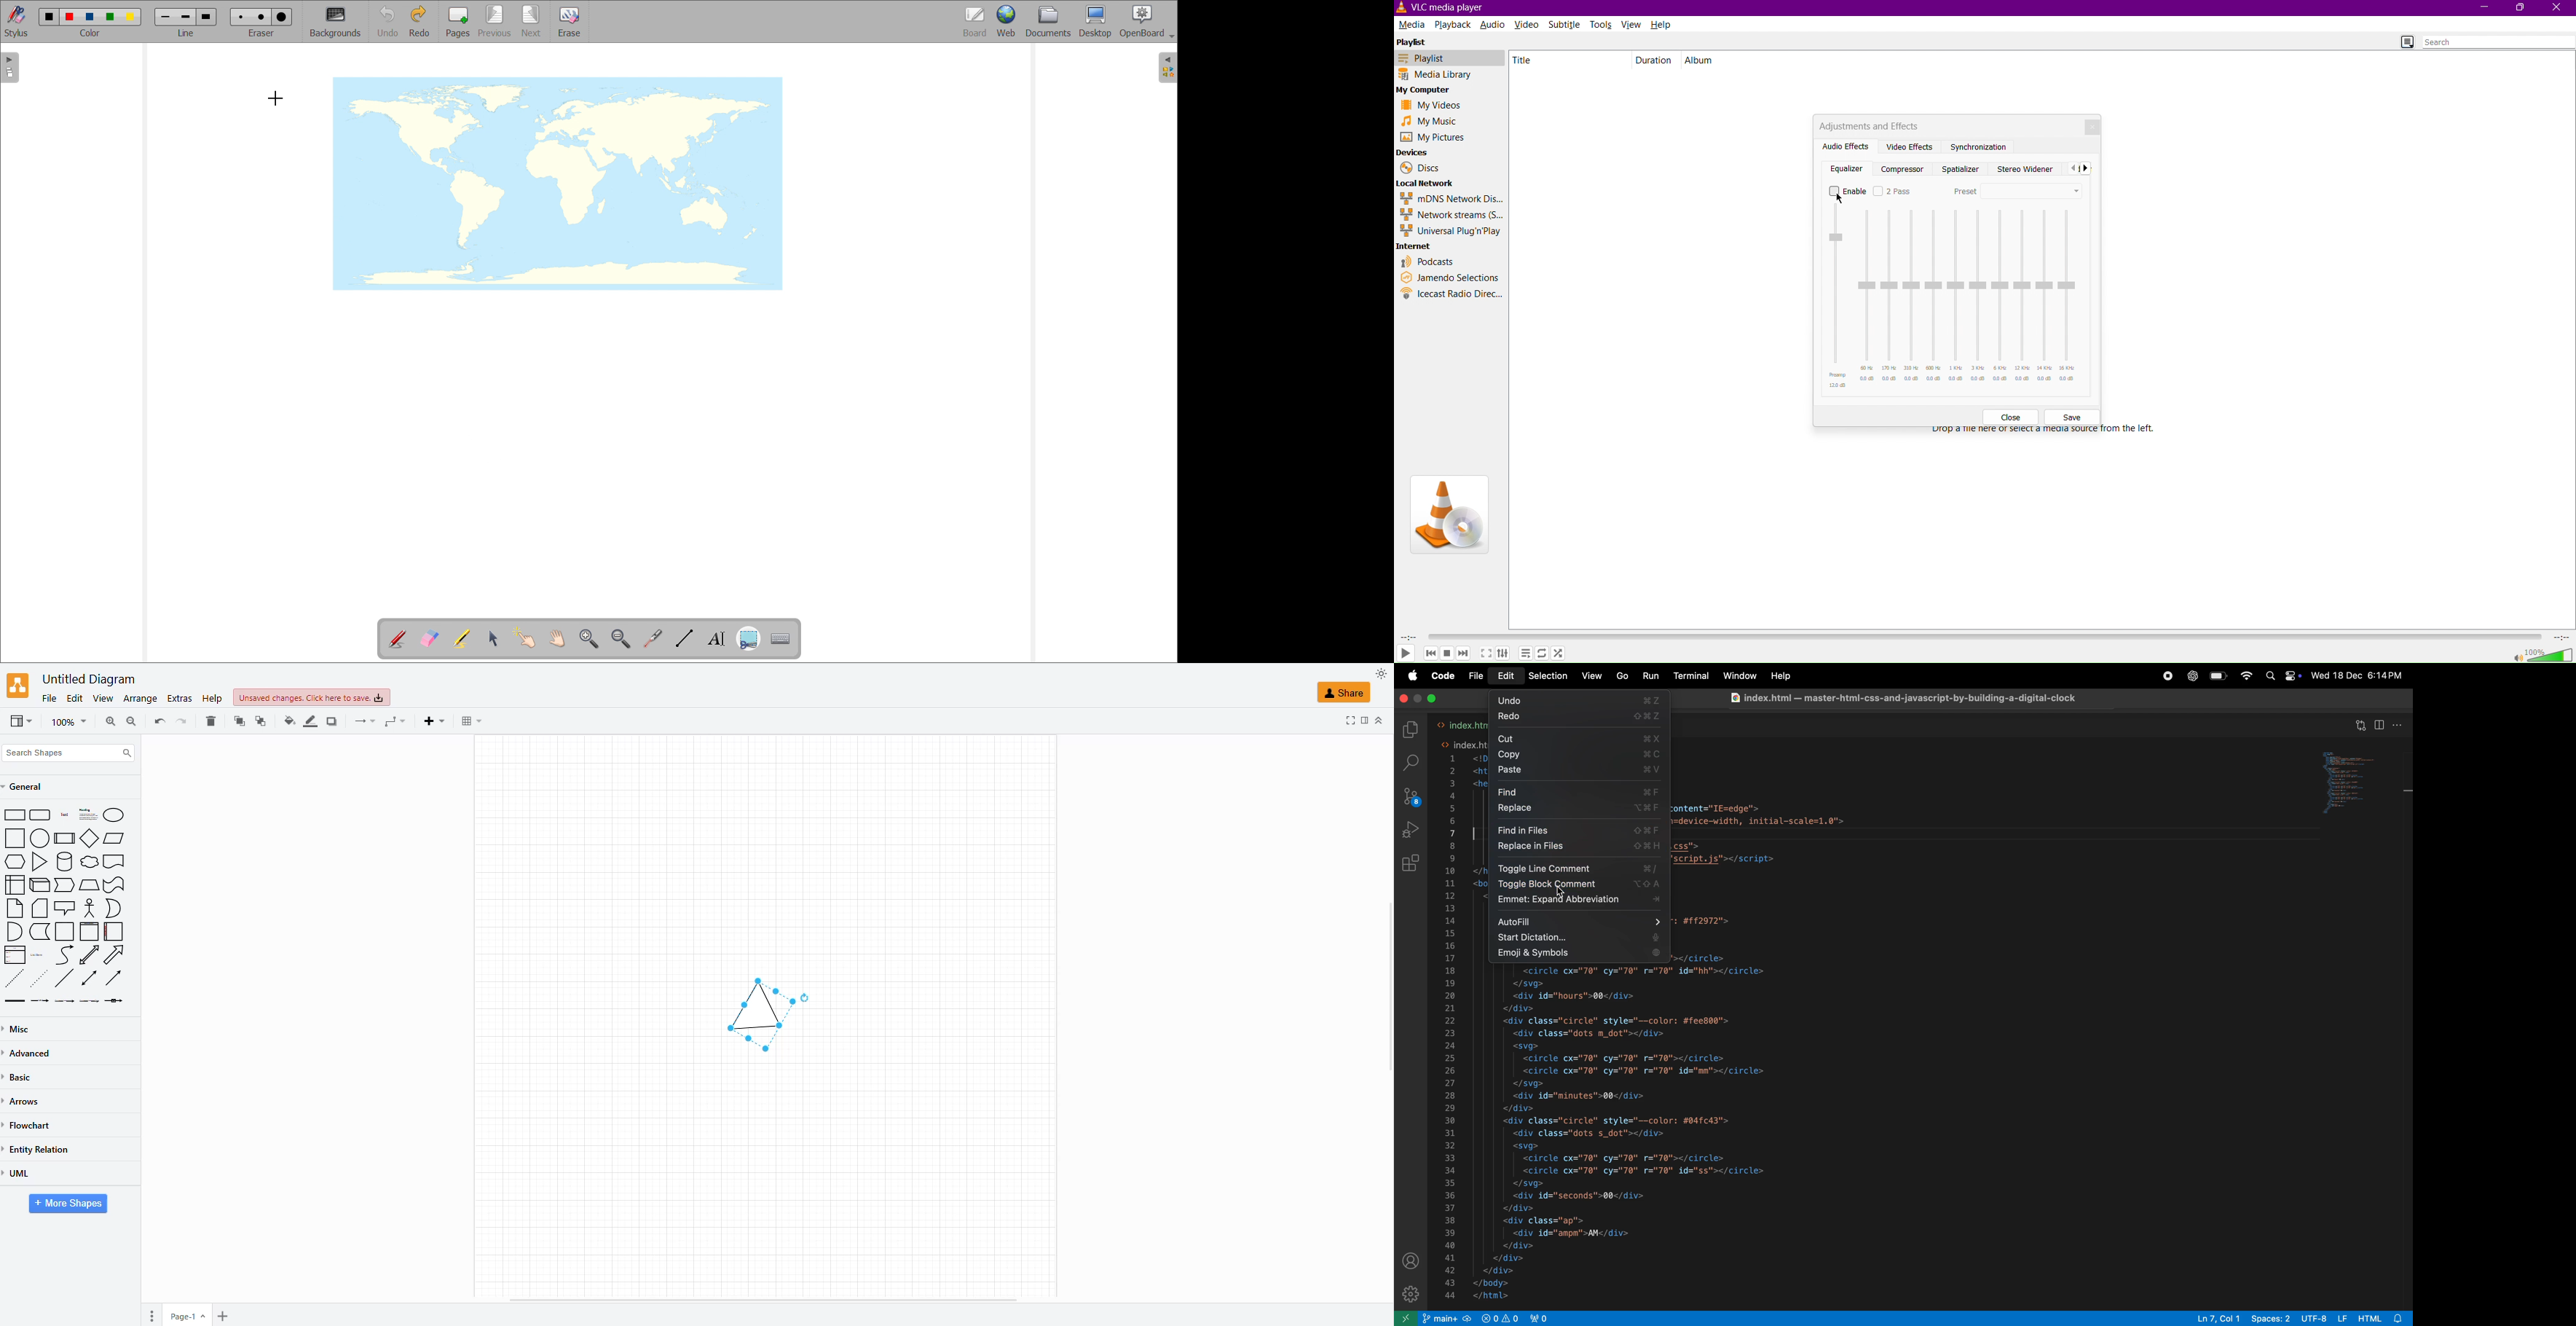  What do you see at coordinates (1431, 91) in the screenshot?
I see `My Computer` at bounding box center [1431, 91].